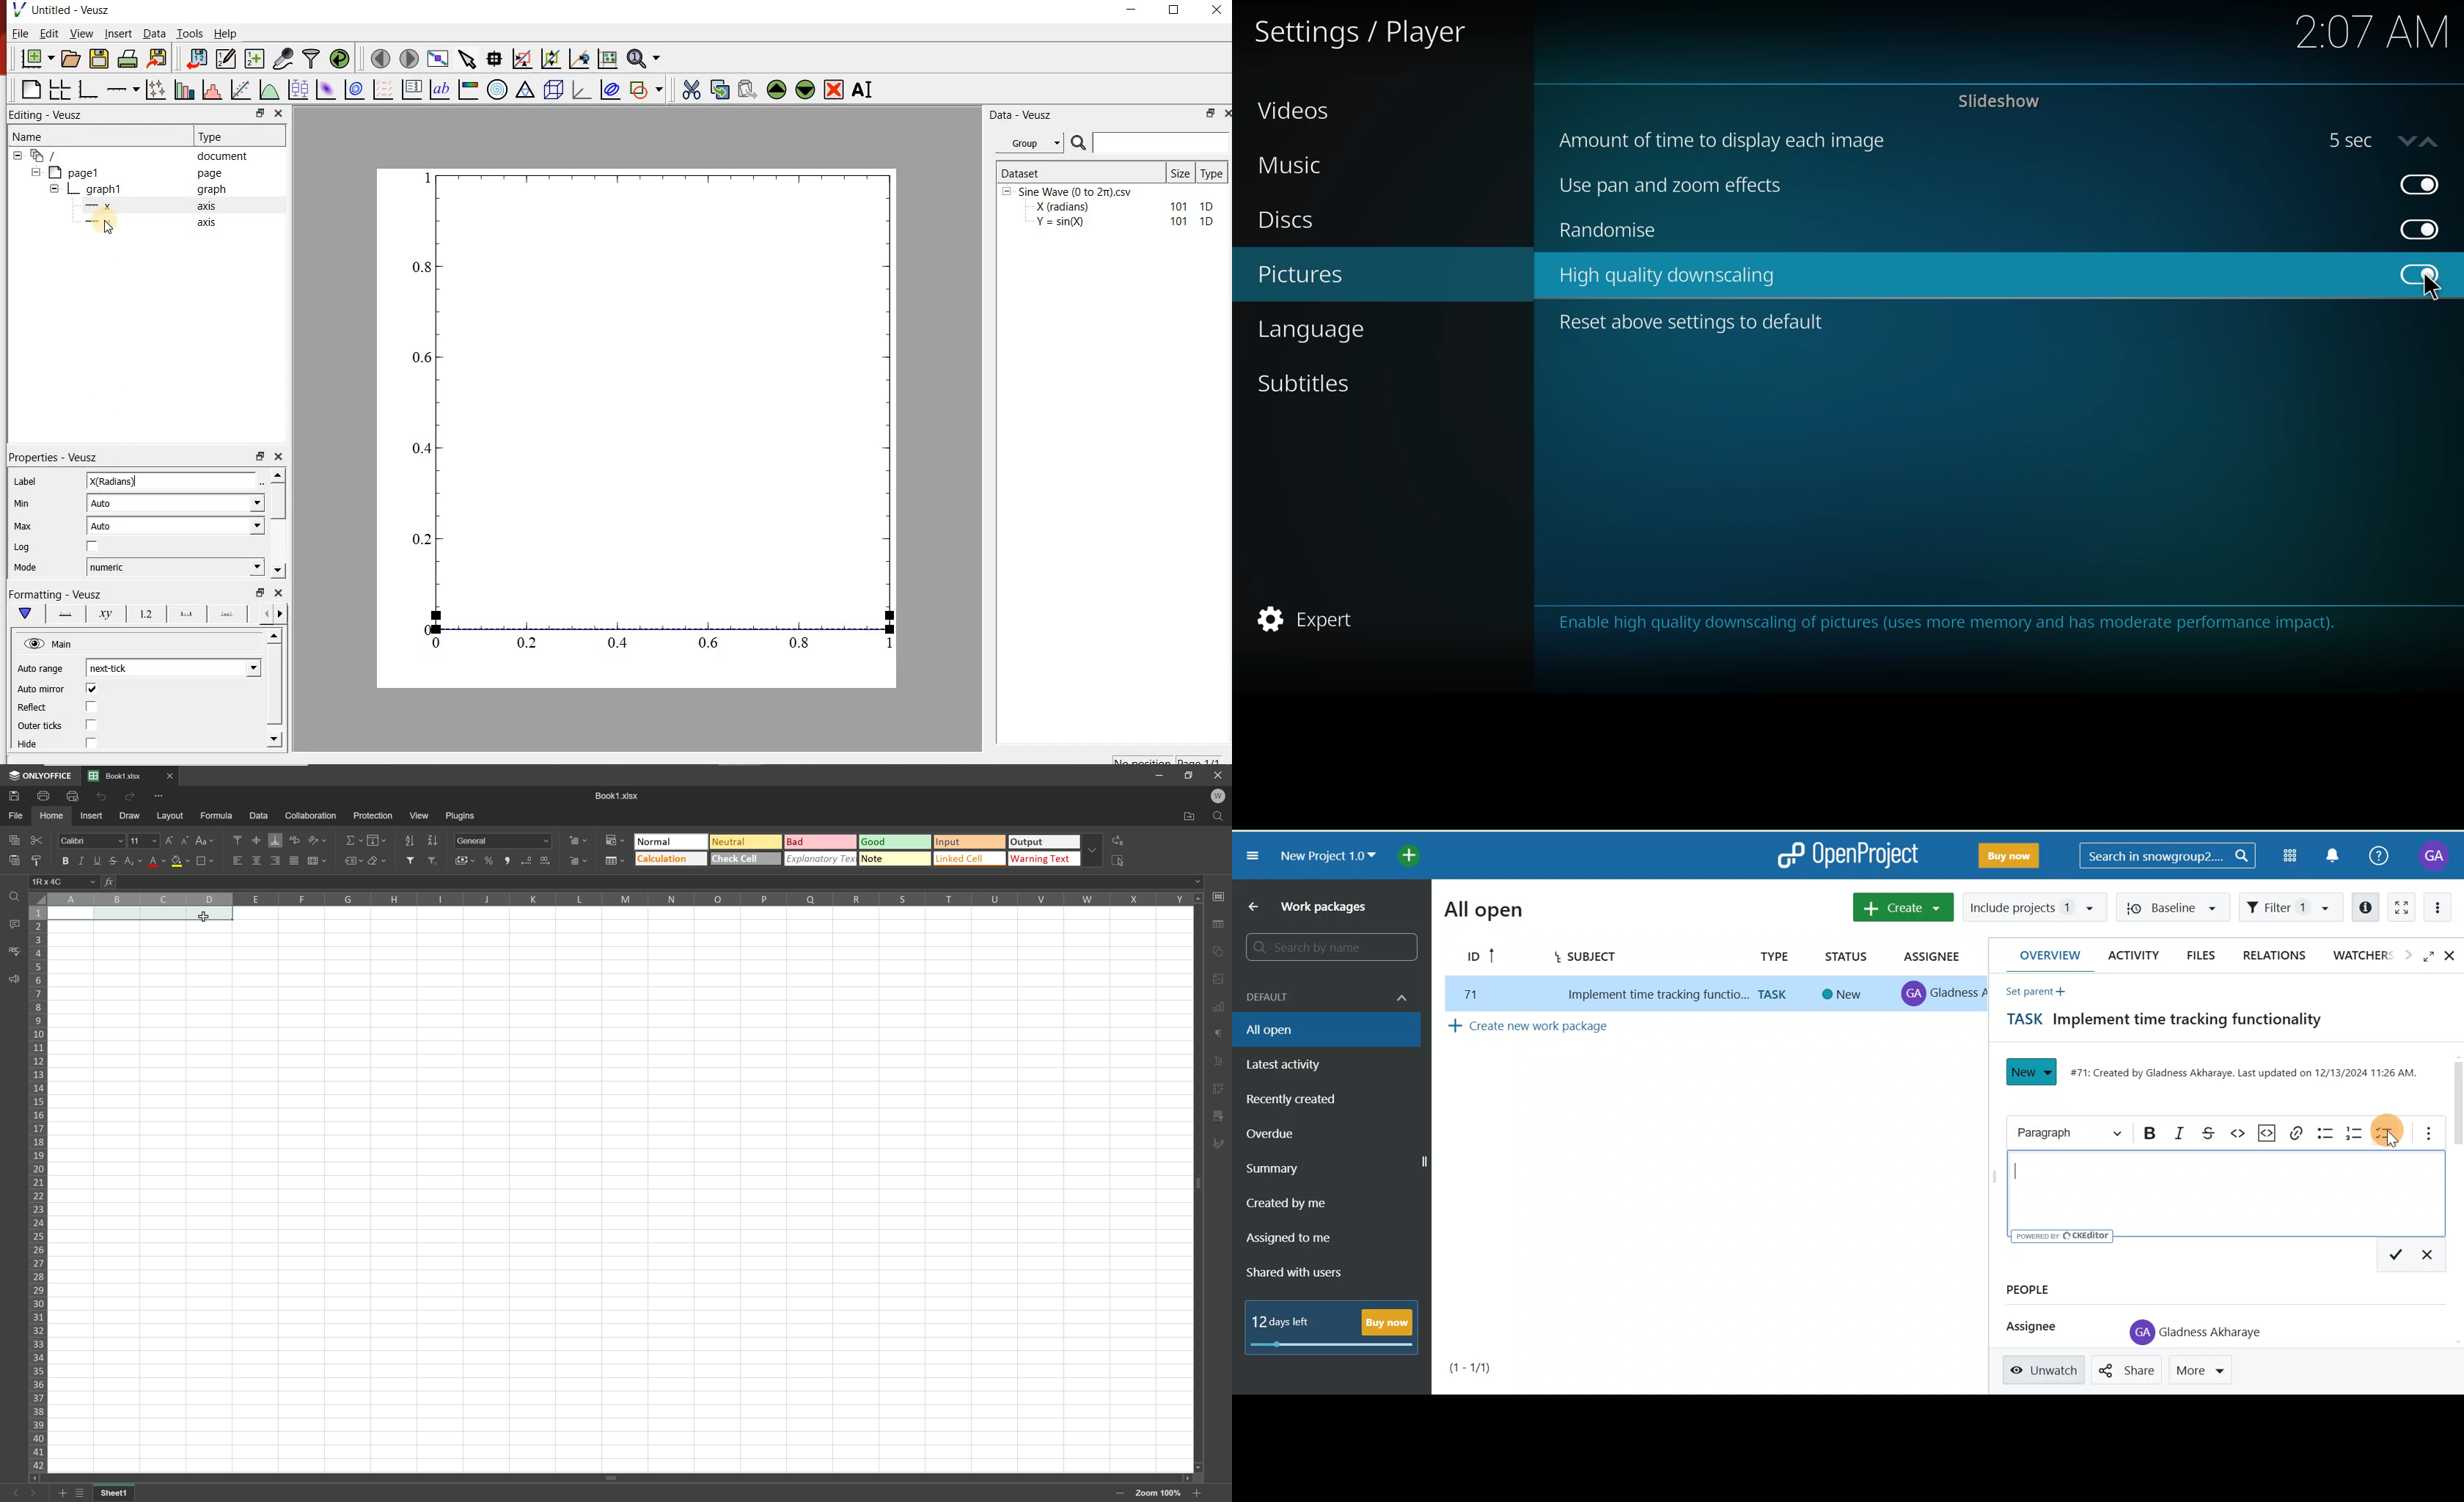 This screenshot has width=2464, height=1512. What do you see at coordinates (2418, 275) in the screenshot?
I see `enabled` at bounding box center [2418, 275].